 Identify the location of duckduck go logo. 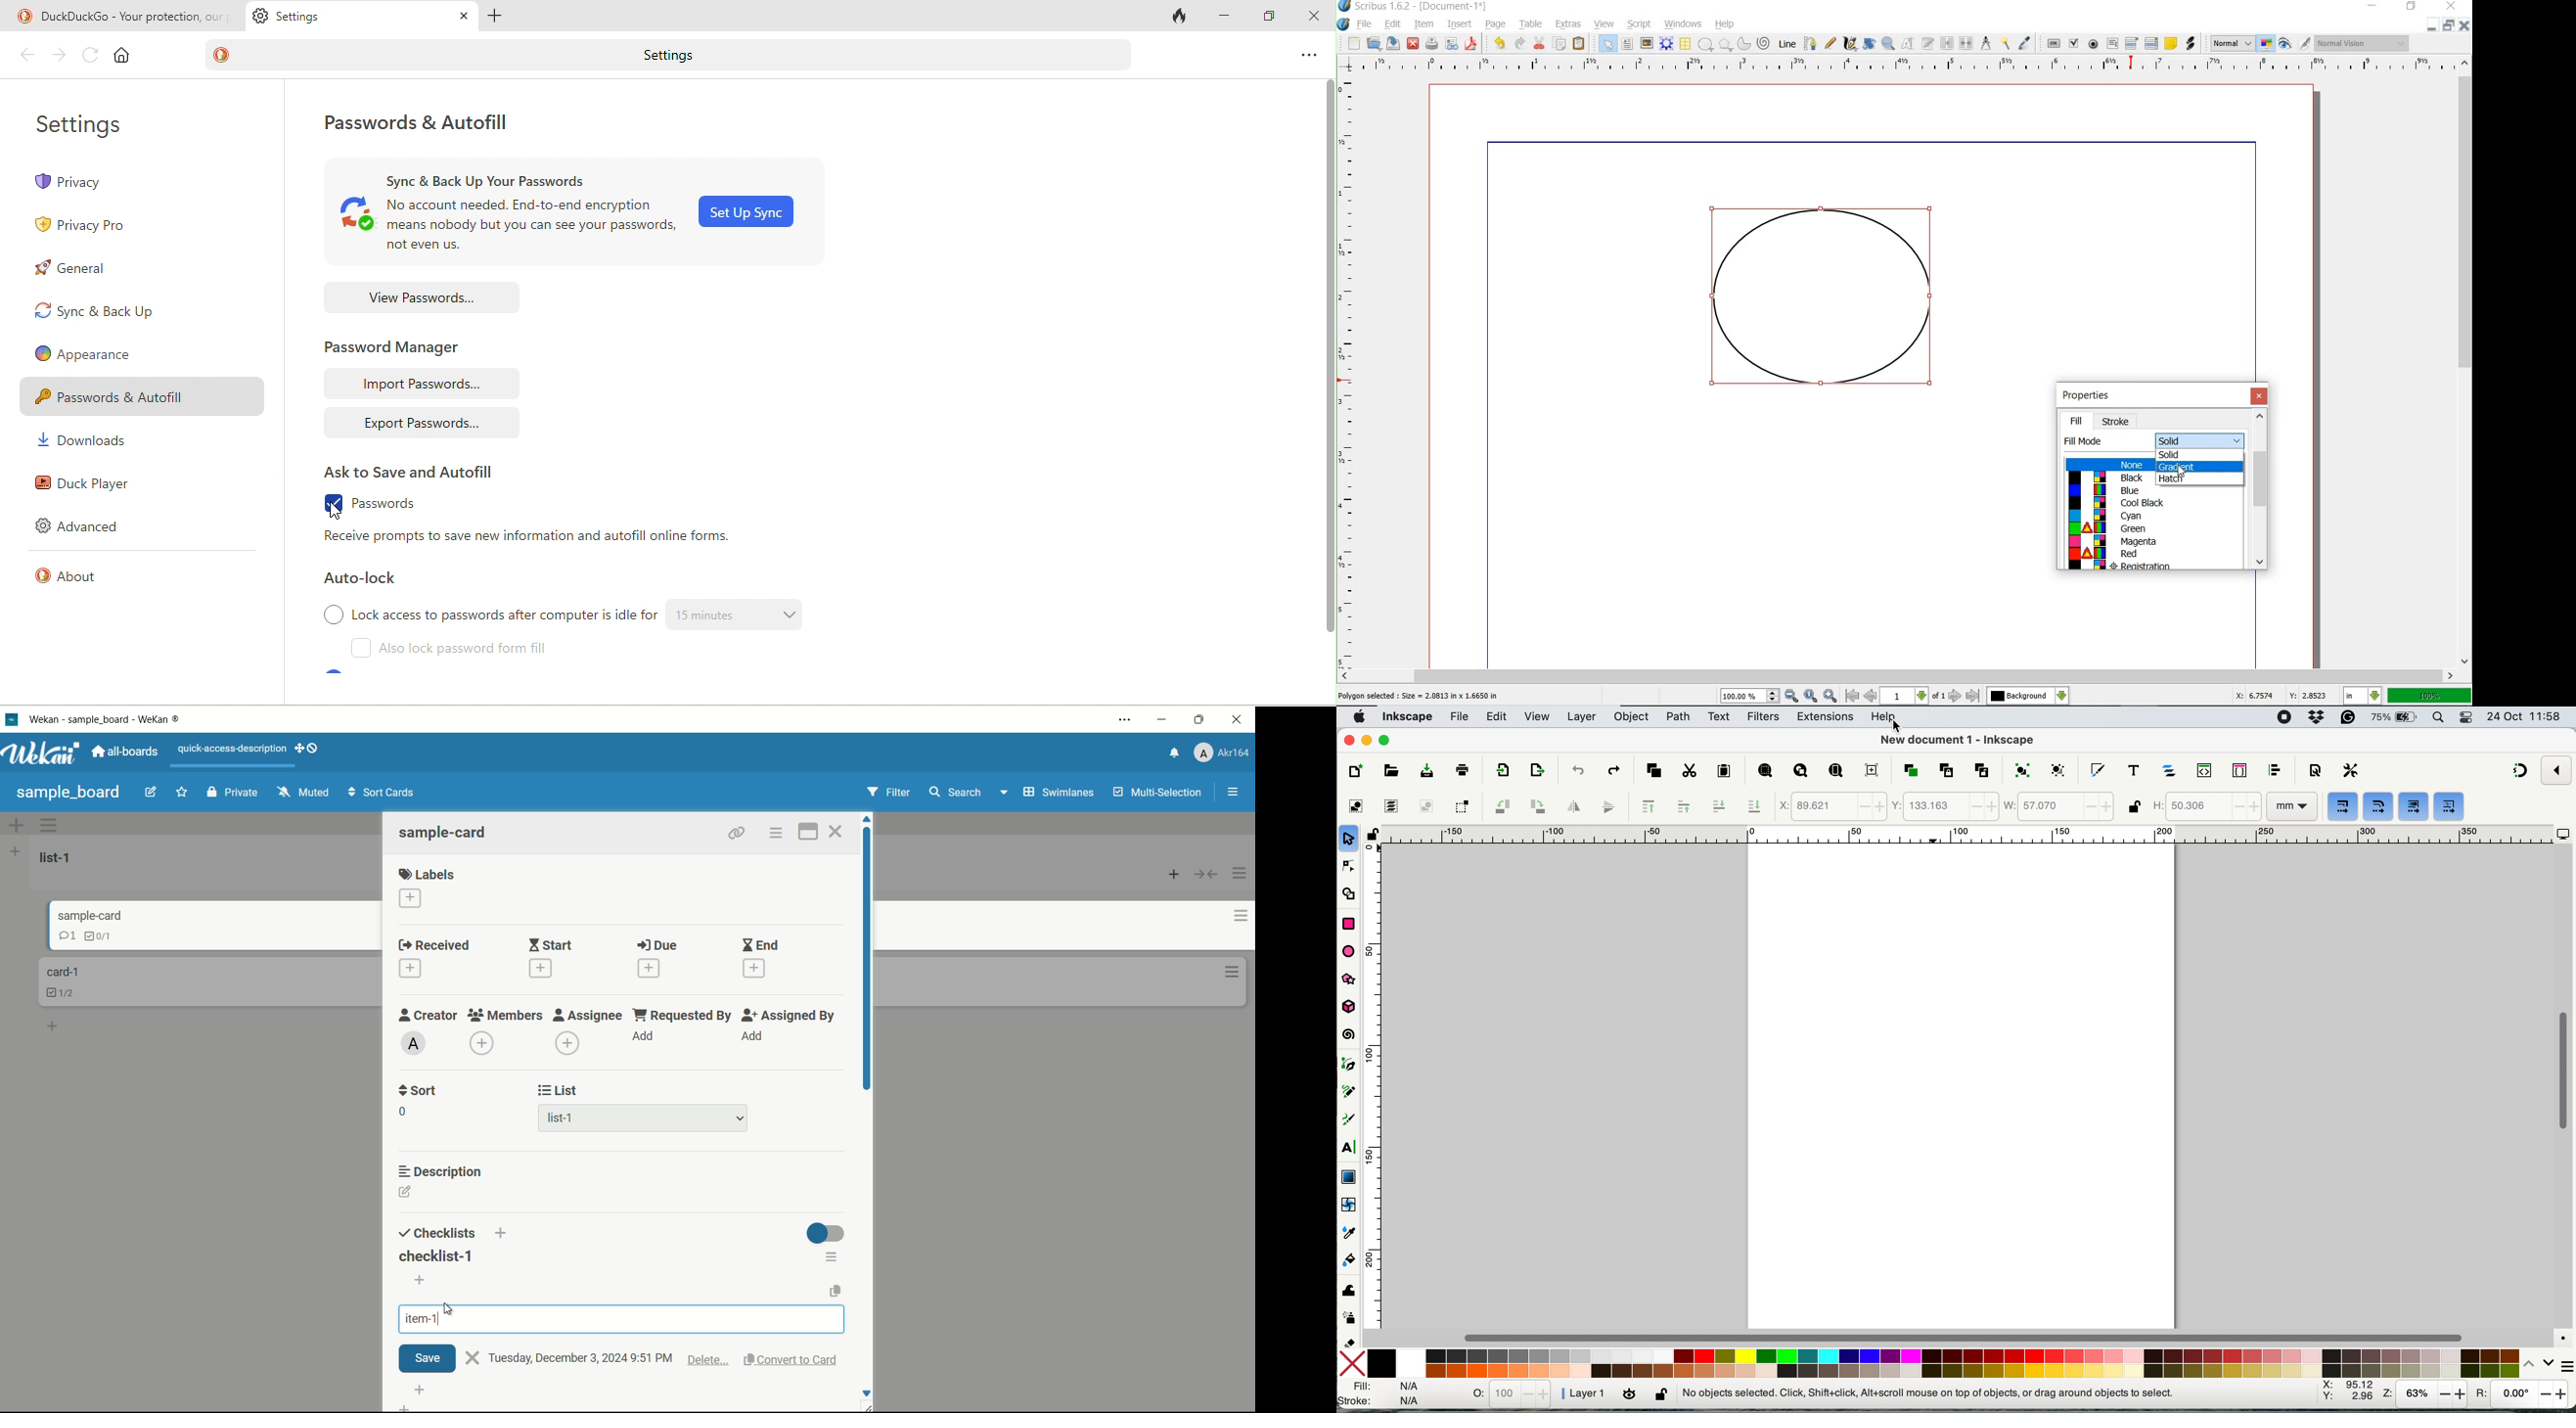
(229, 58).